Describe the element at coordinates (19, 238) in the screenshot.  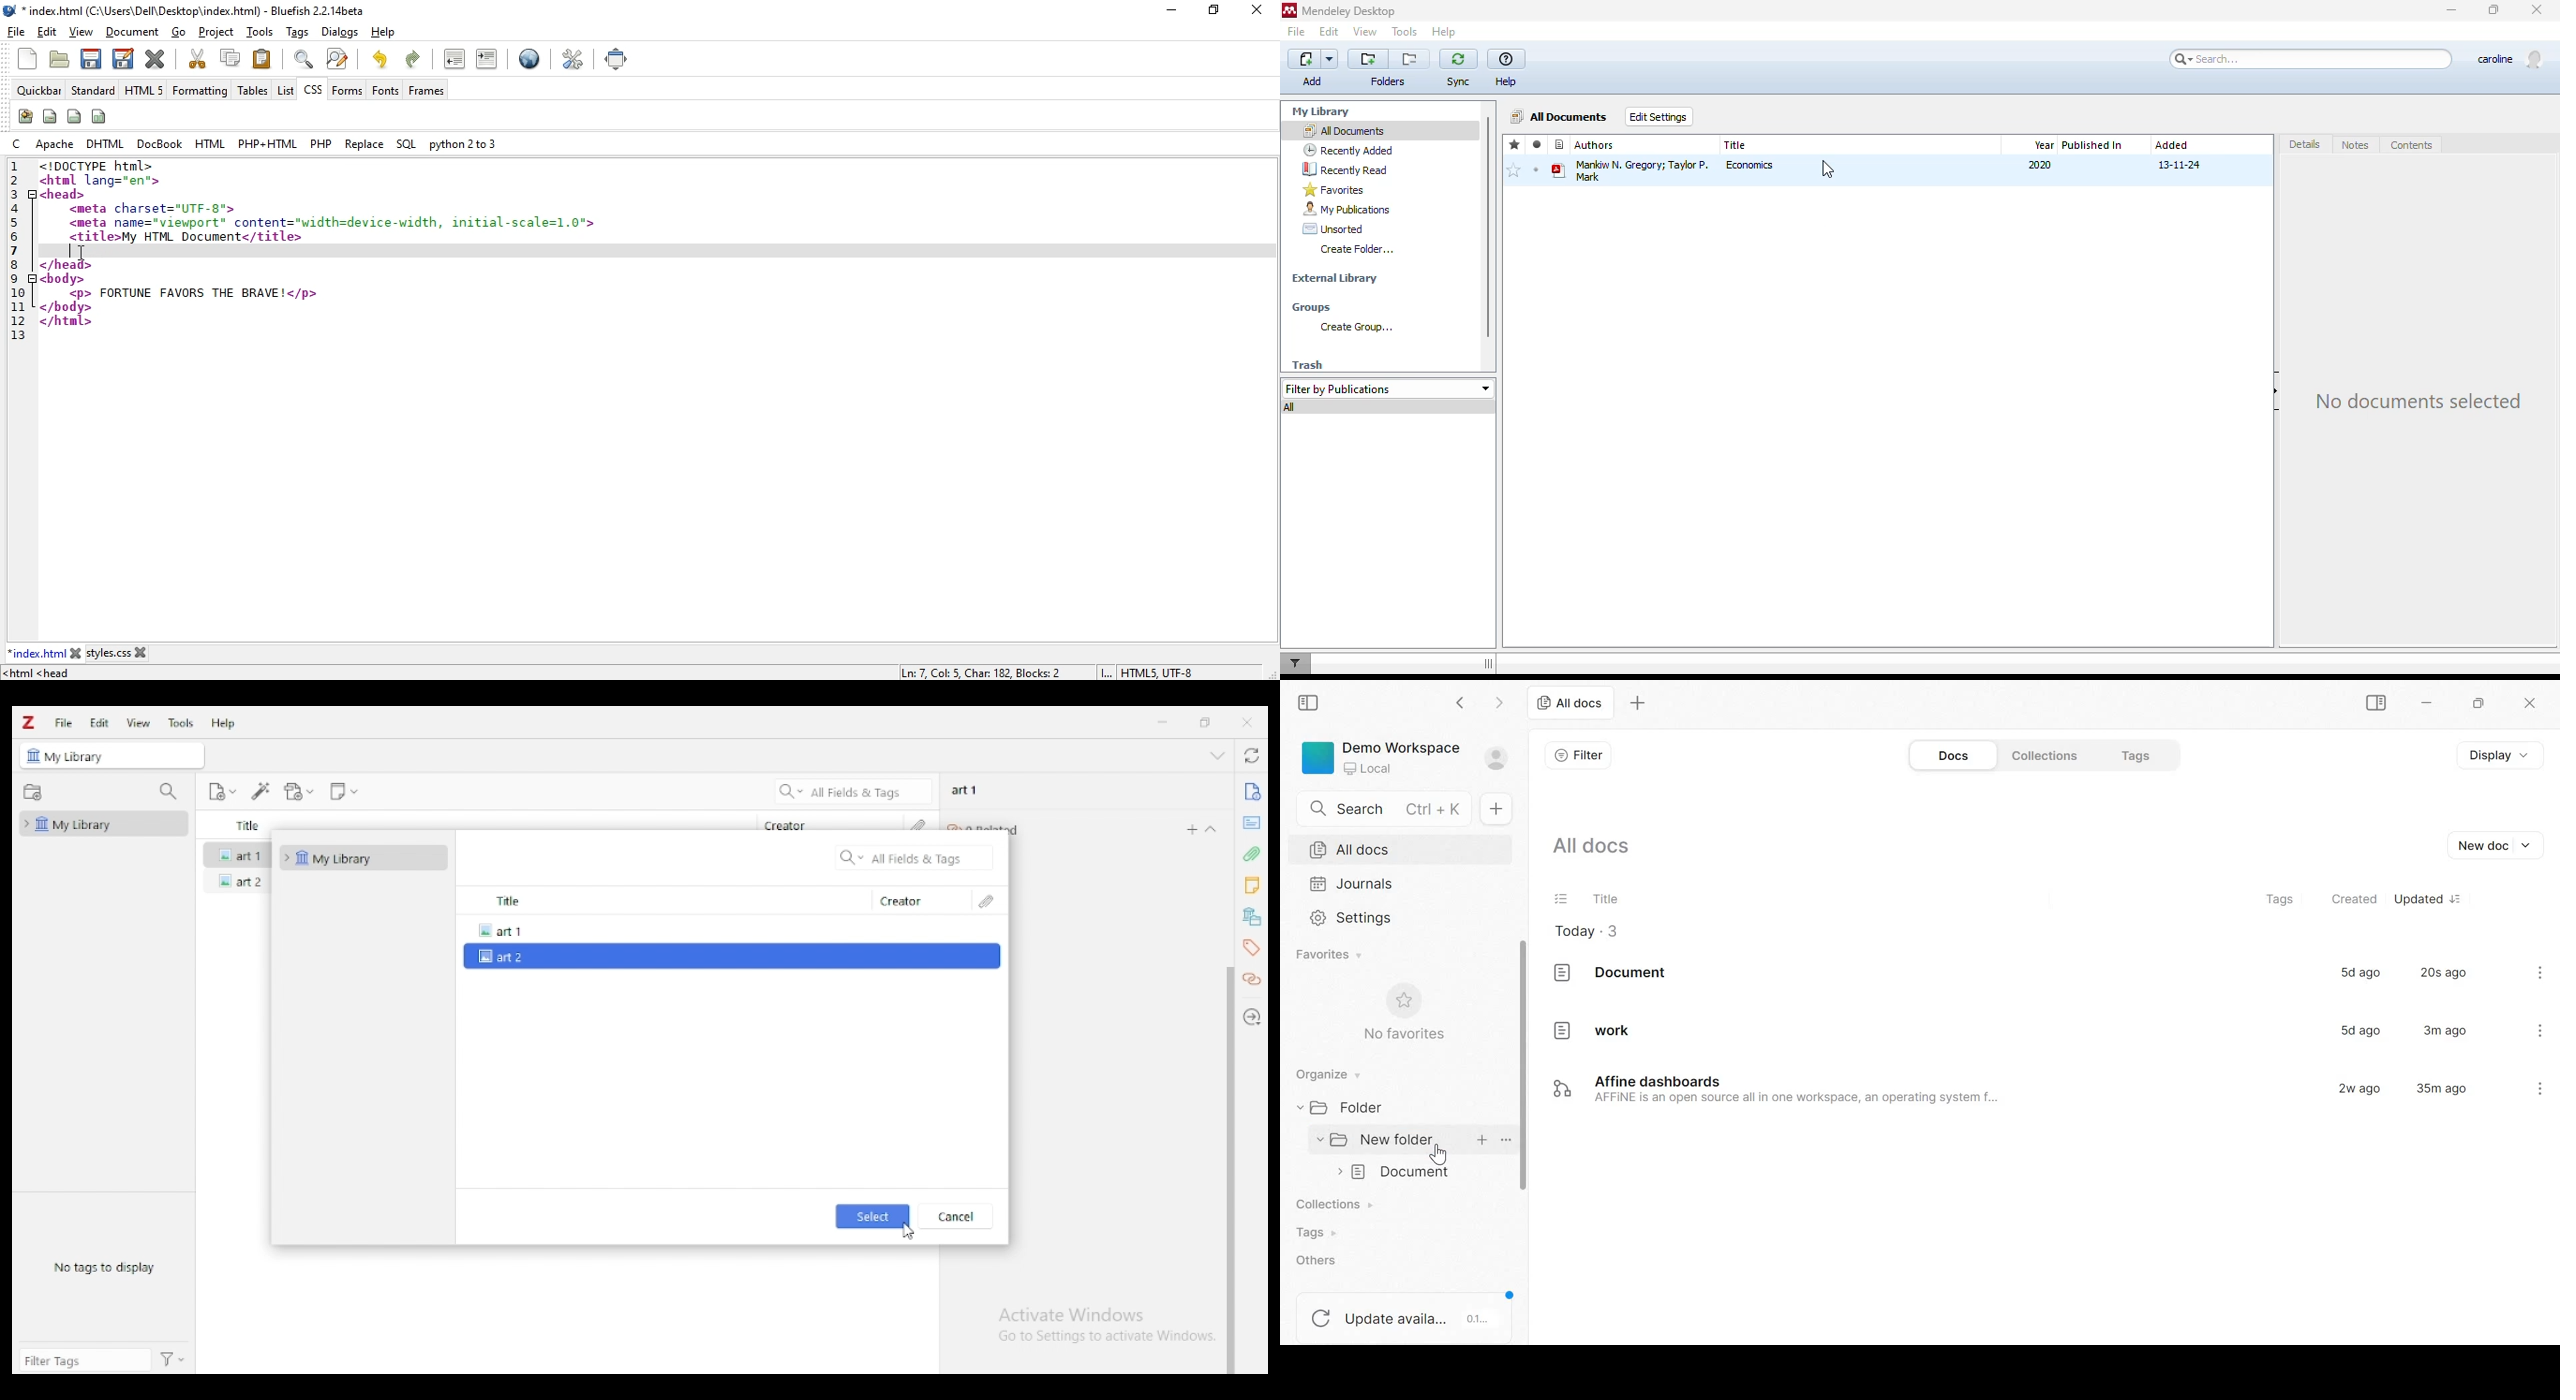
I see `6` at that location.